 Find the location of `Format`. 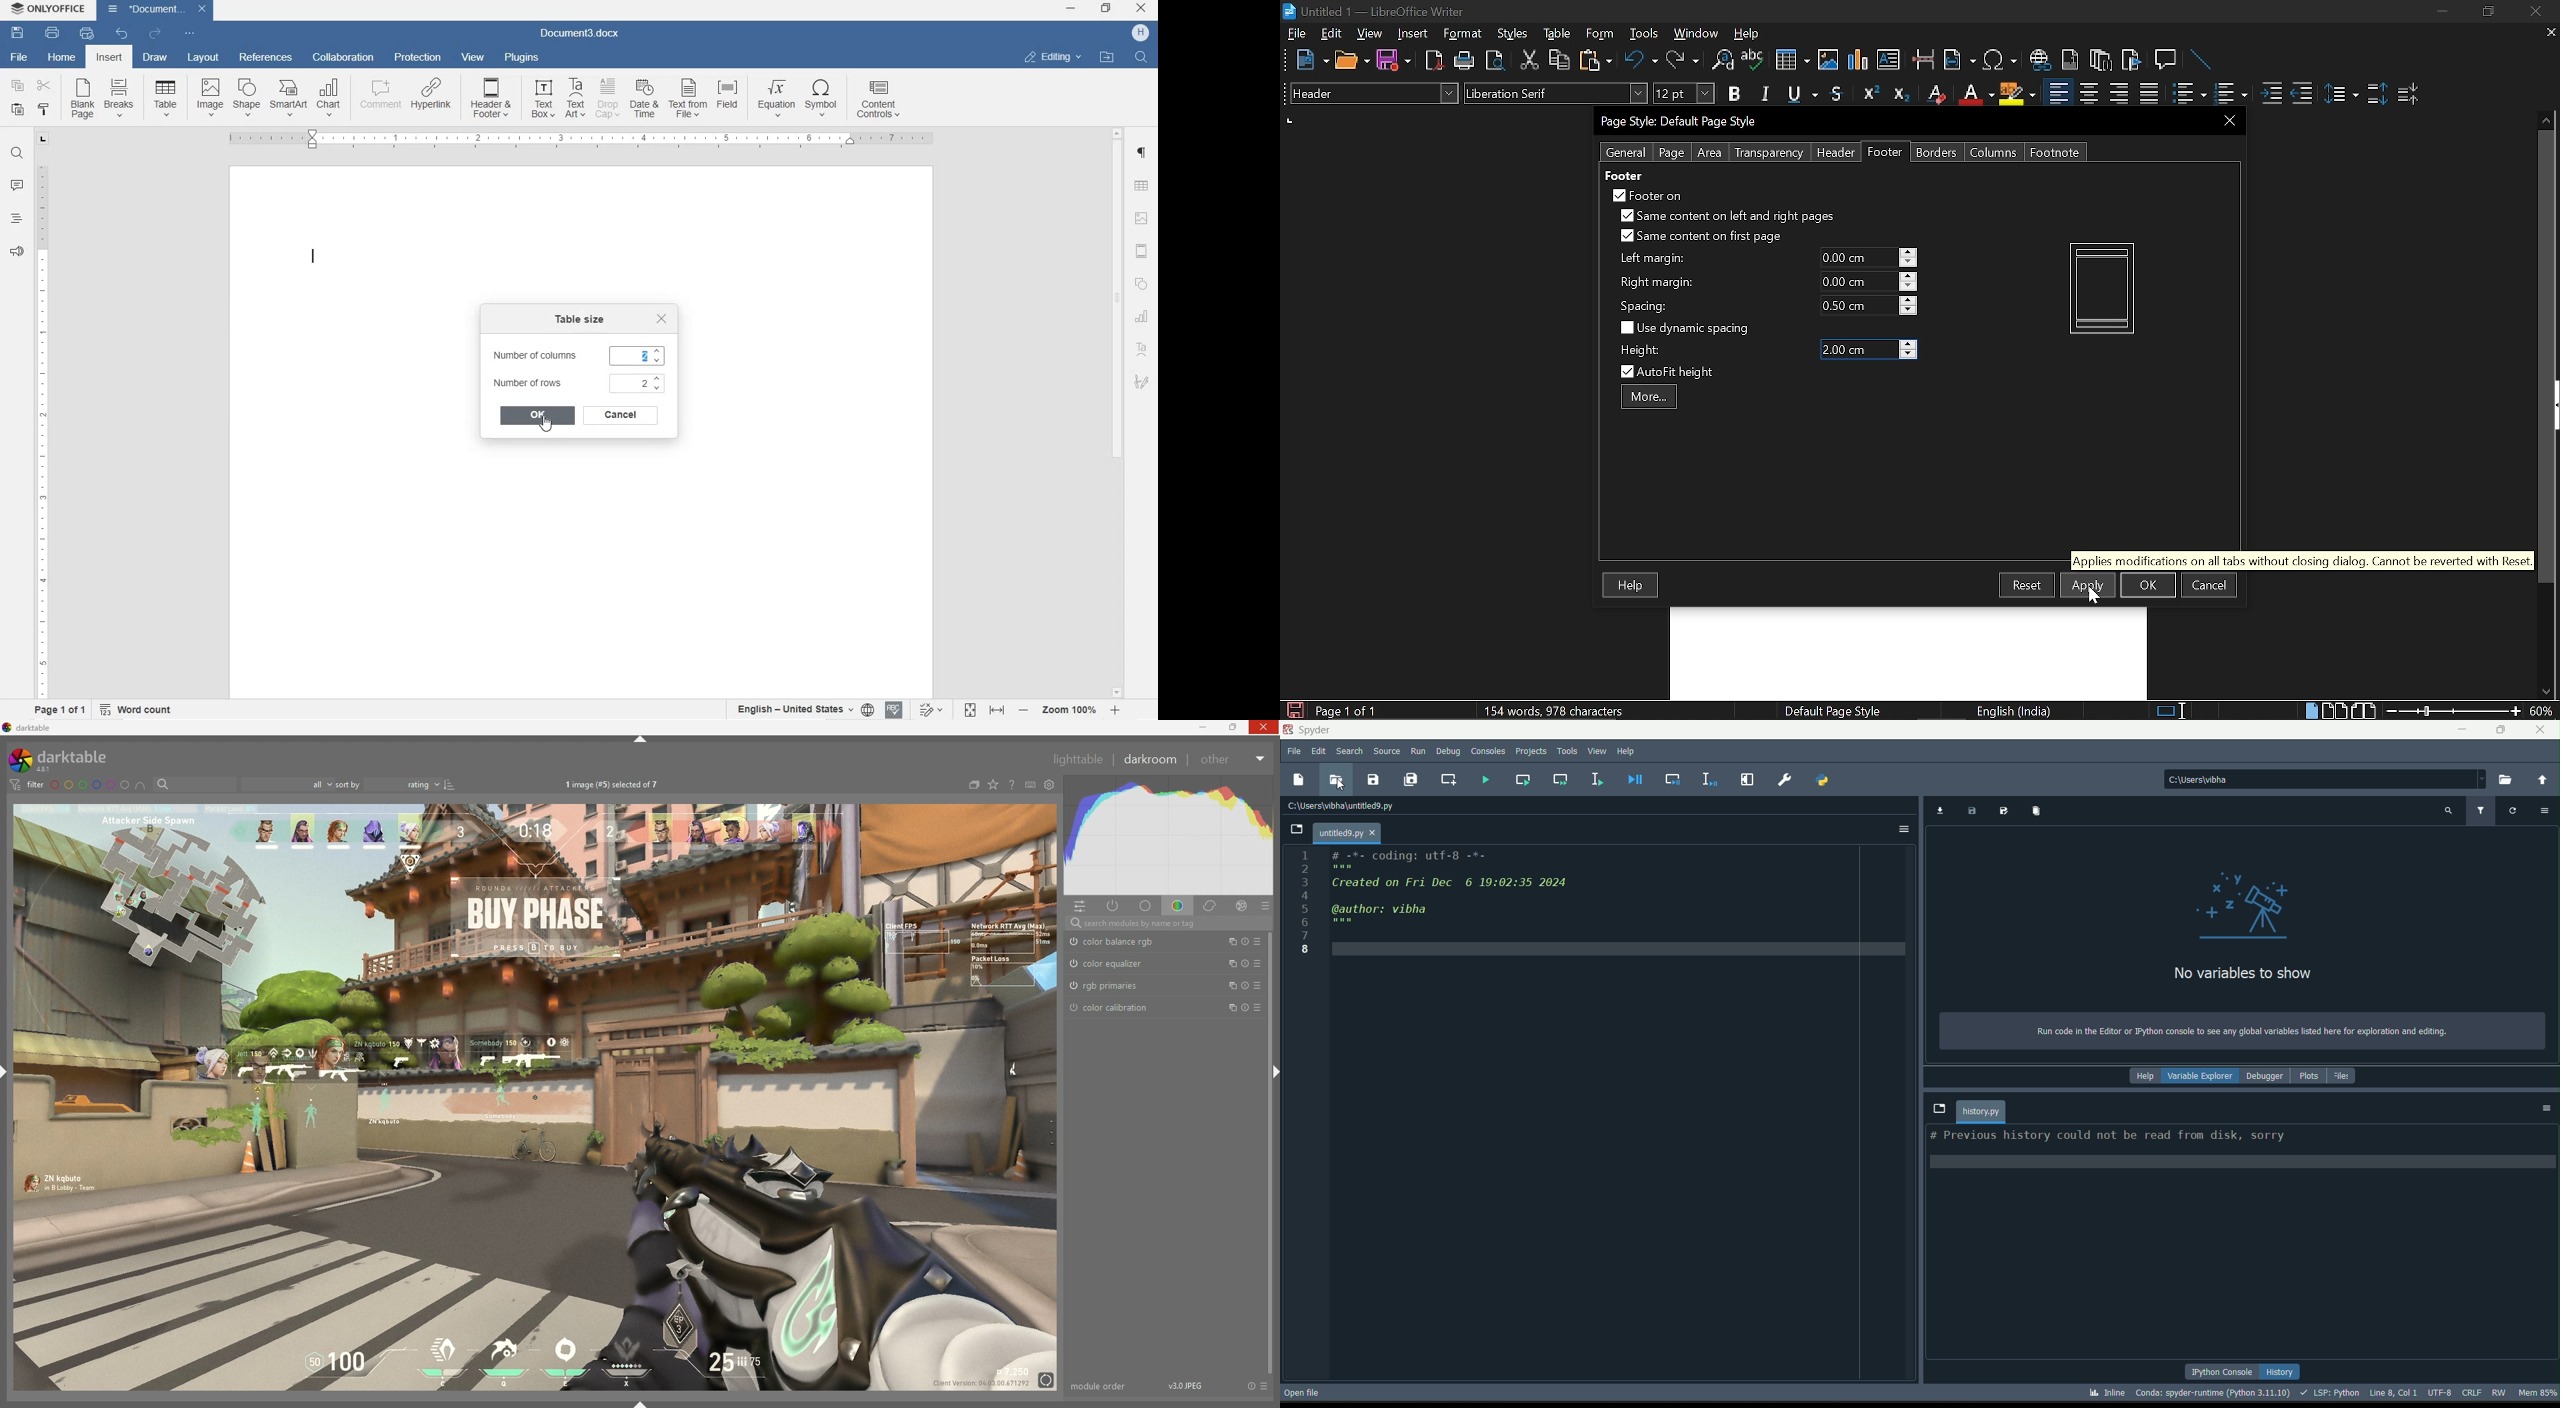

Format is located at coordinates (1465, 34).